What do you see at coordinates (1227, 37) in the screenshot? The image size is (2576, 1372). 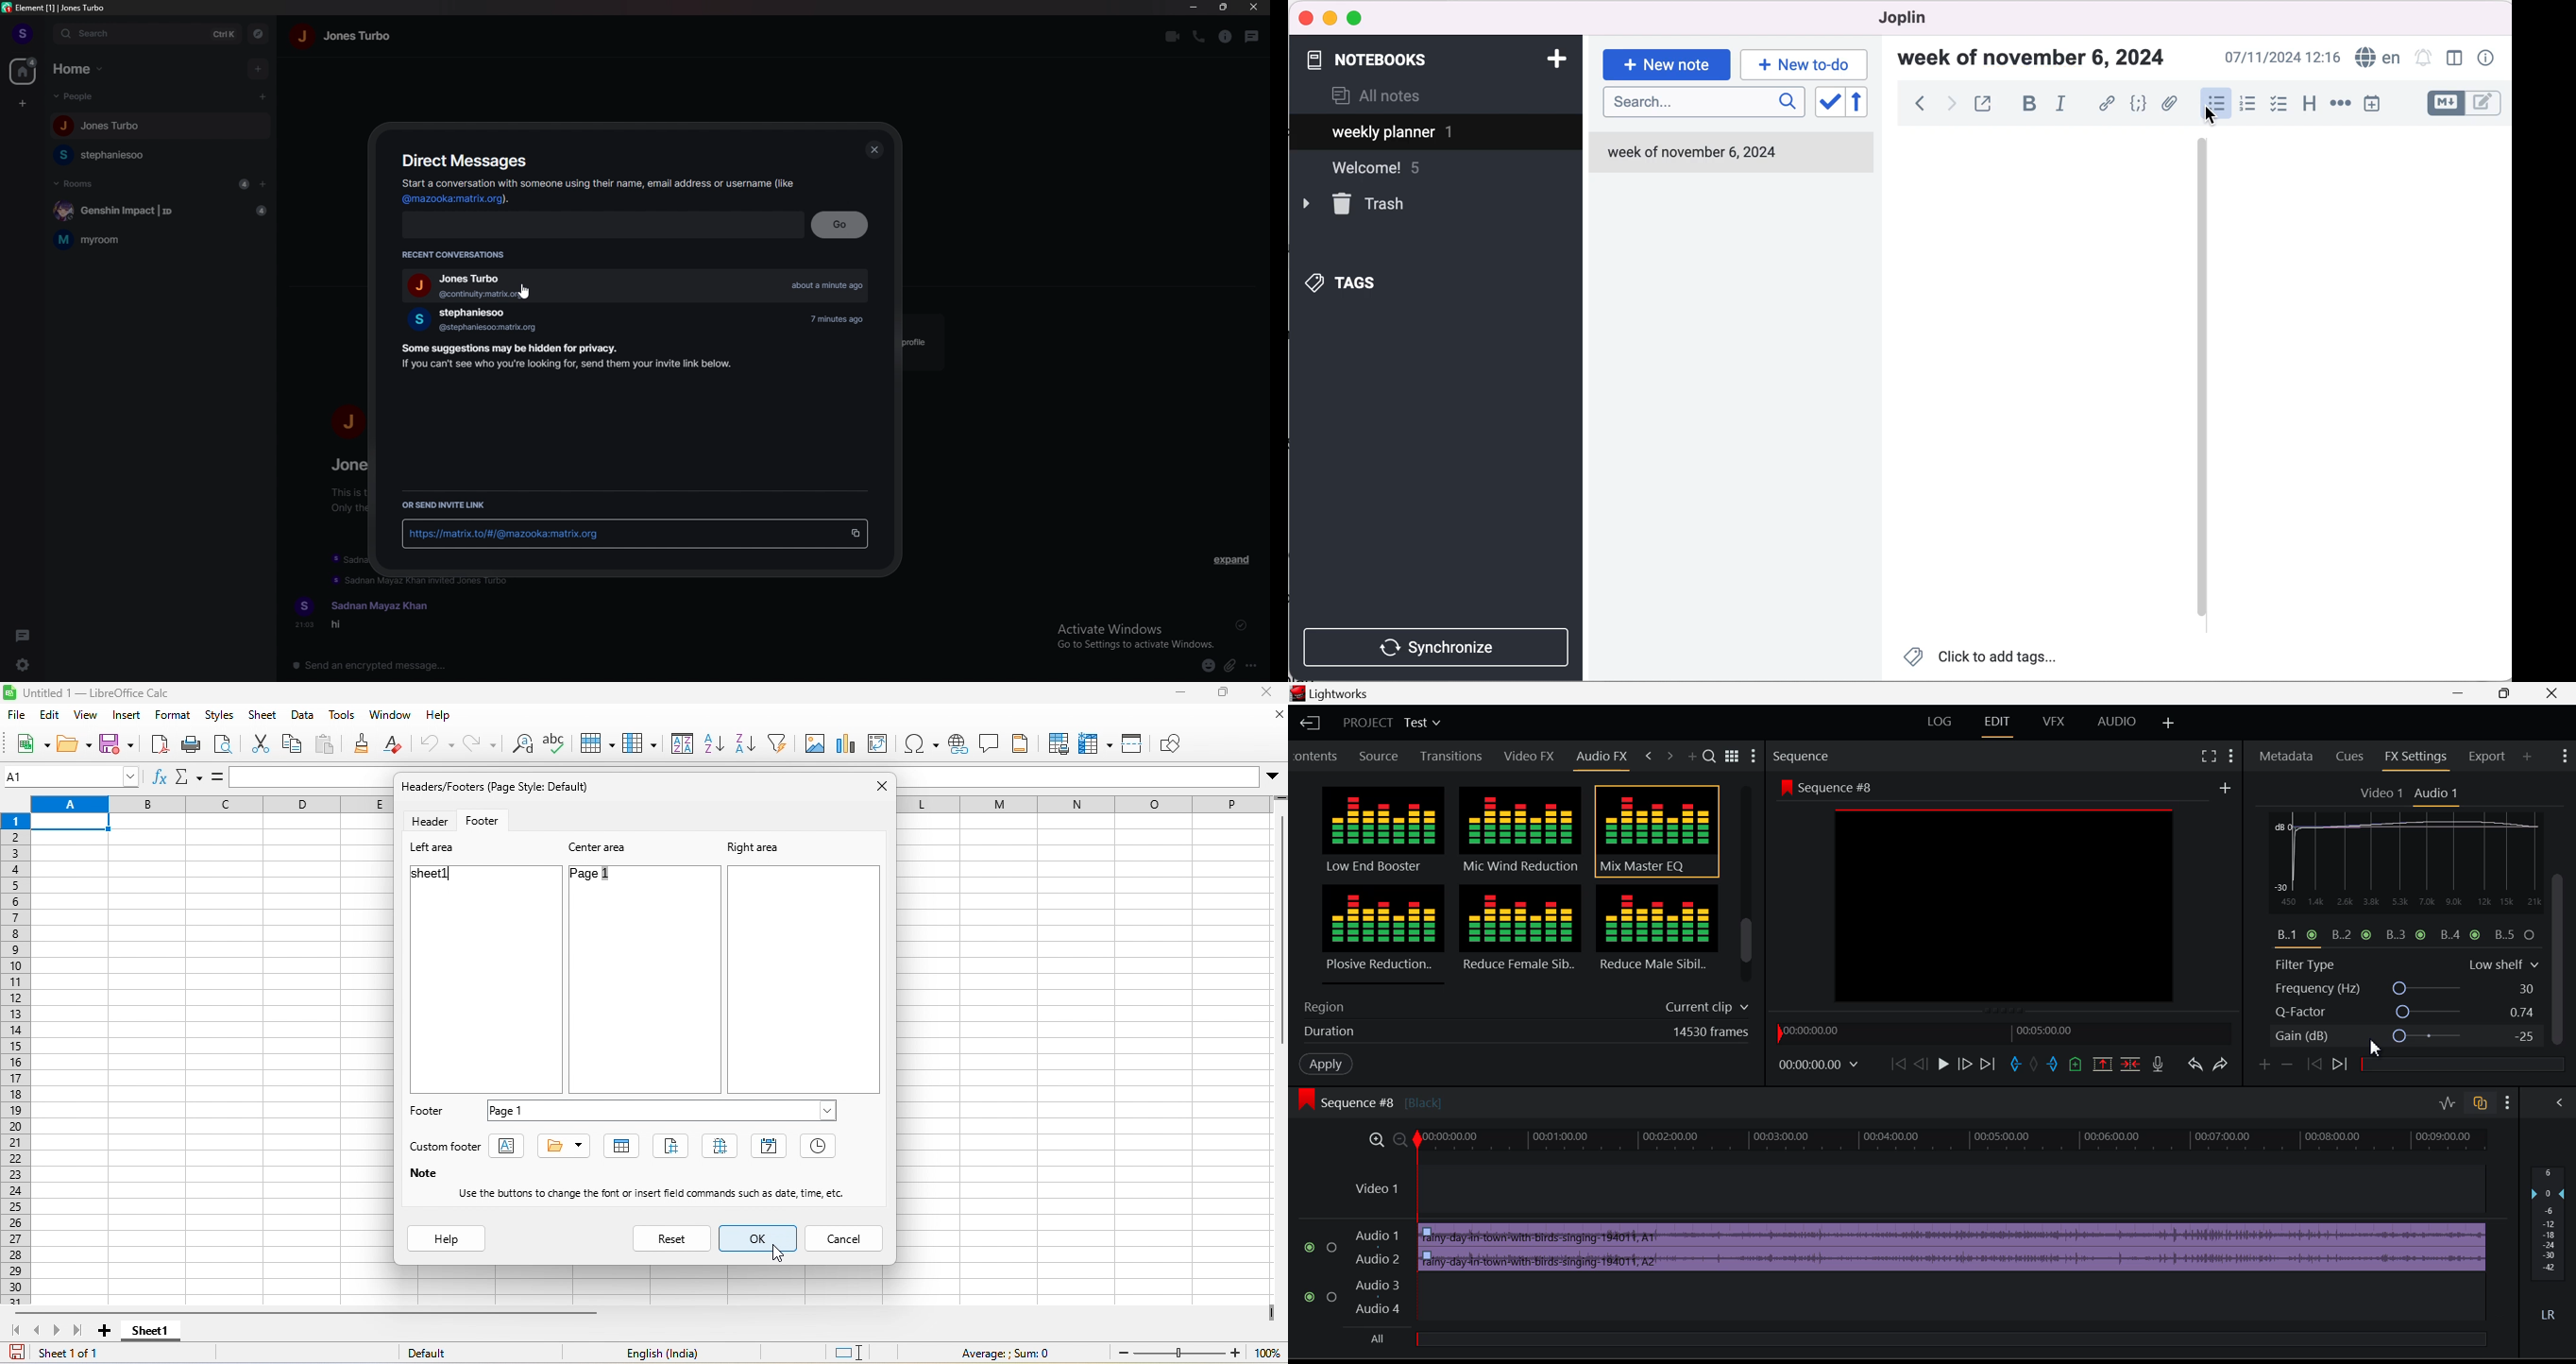 I see `room info` at bounding box center [1227, 37].